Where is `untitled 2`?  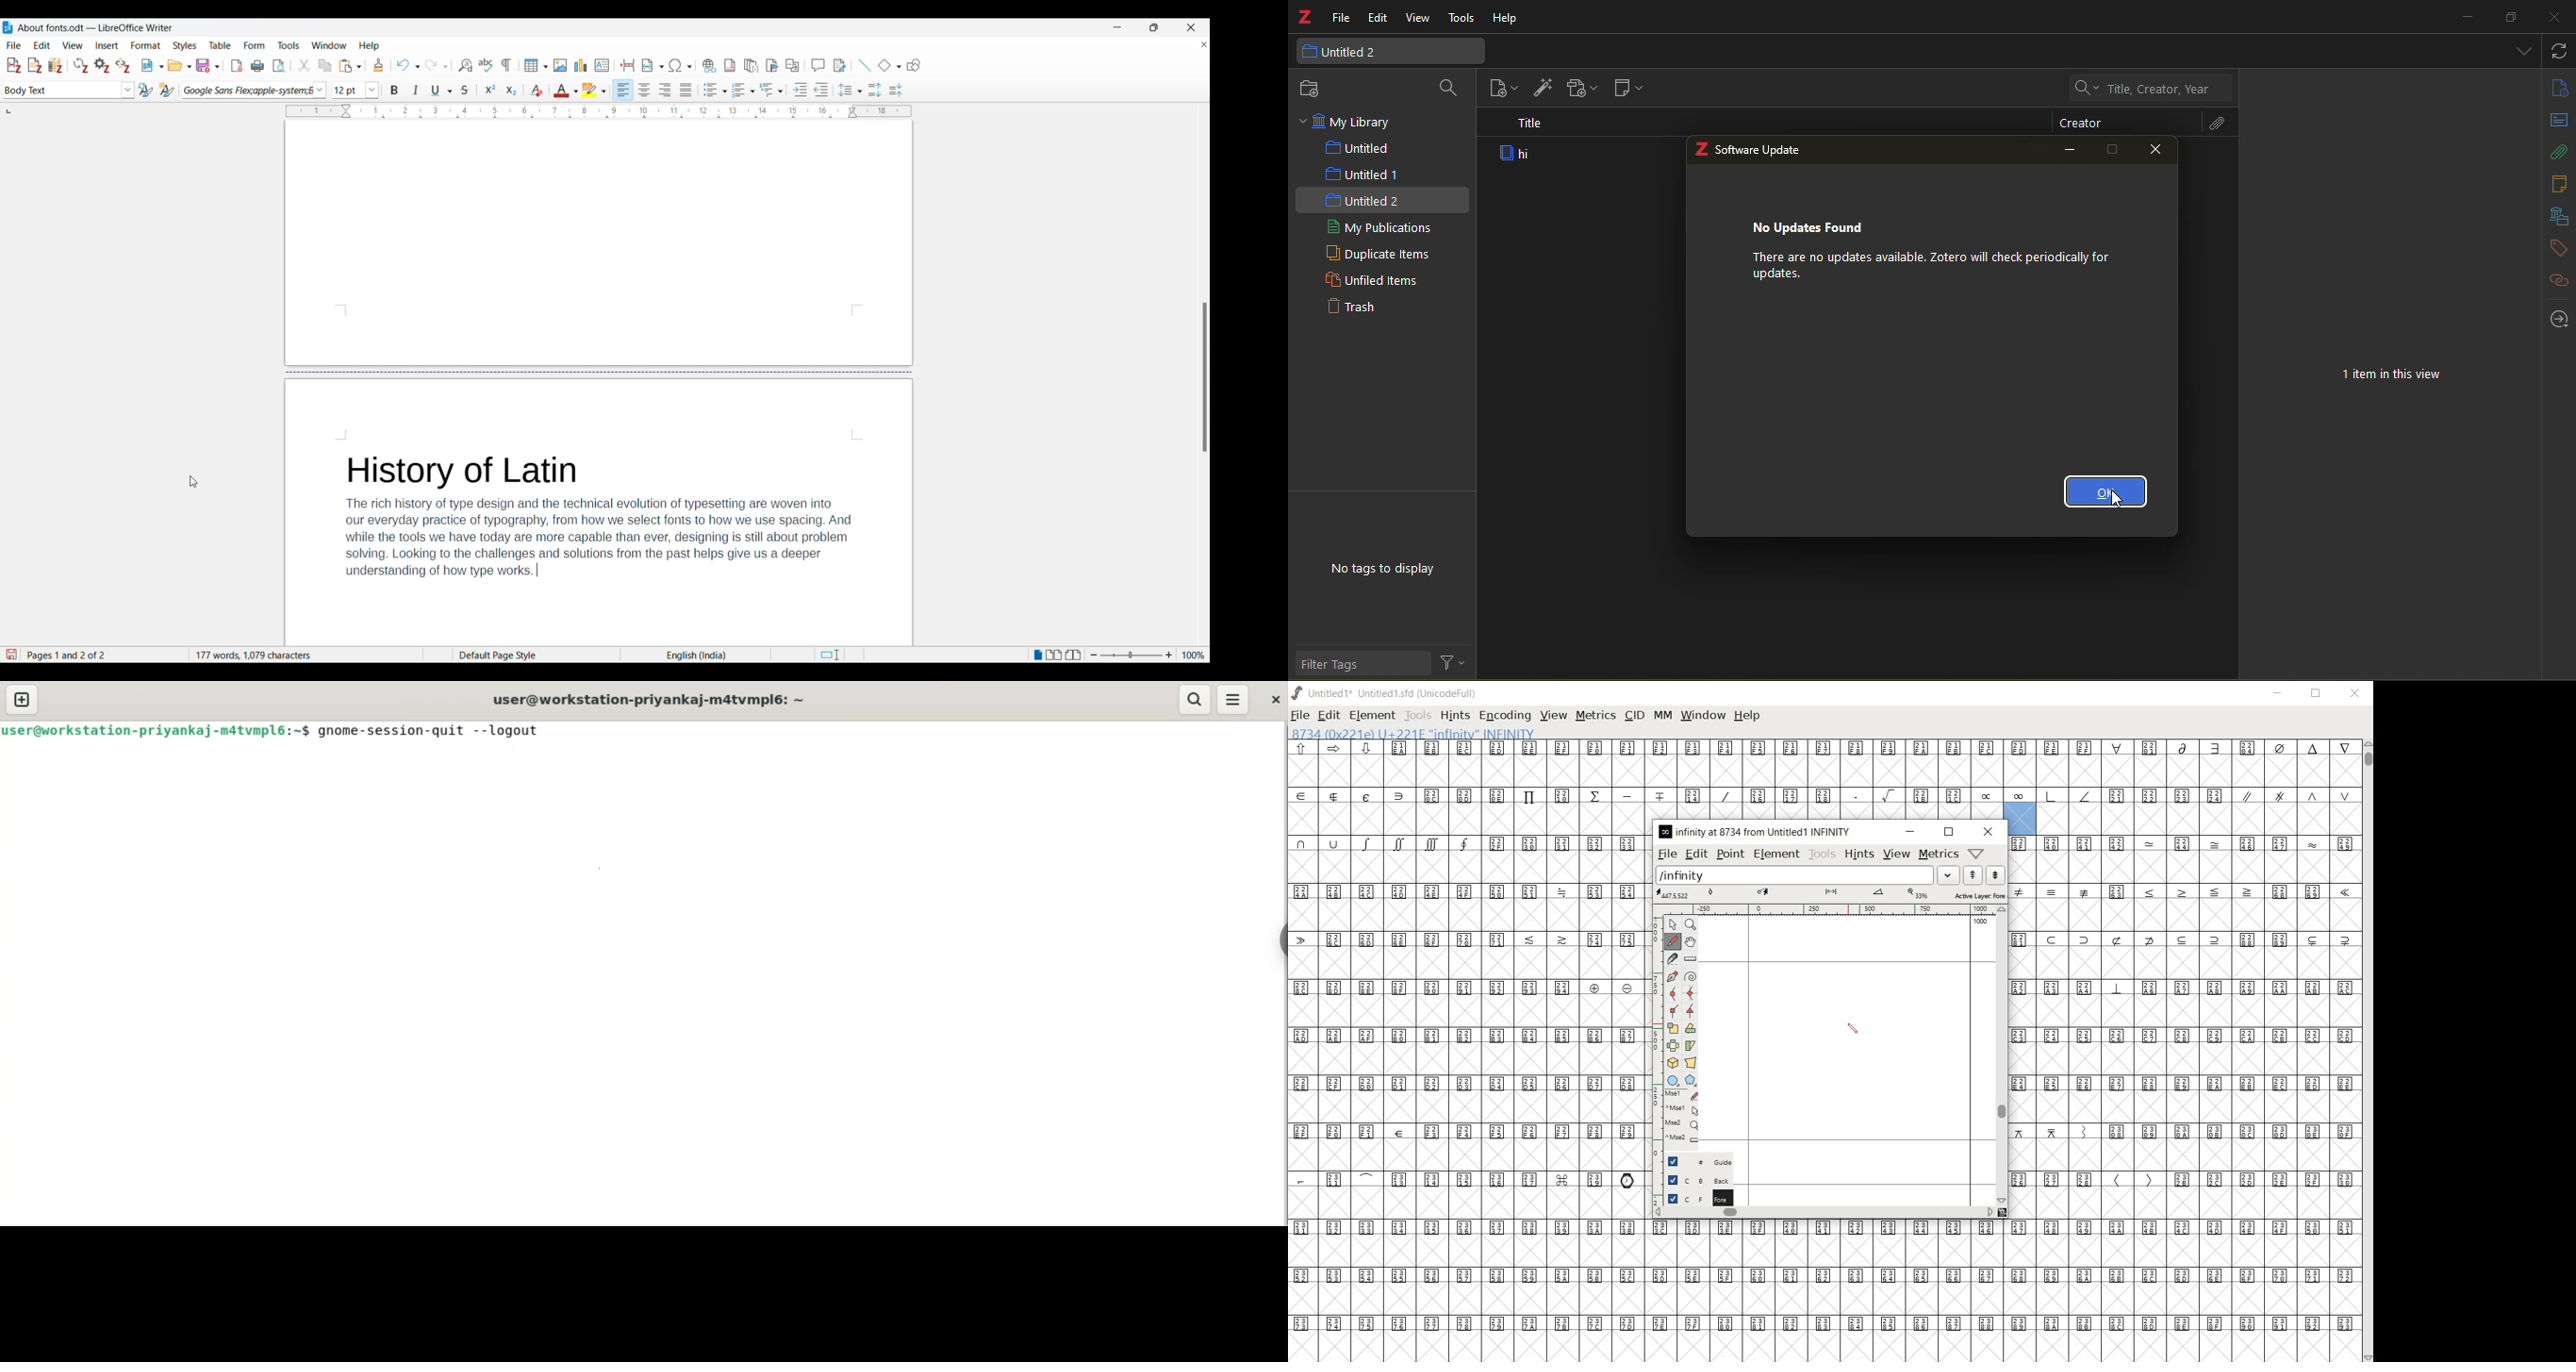 untitled 2 is located at coordinates (1363, 201).